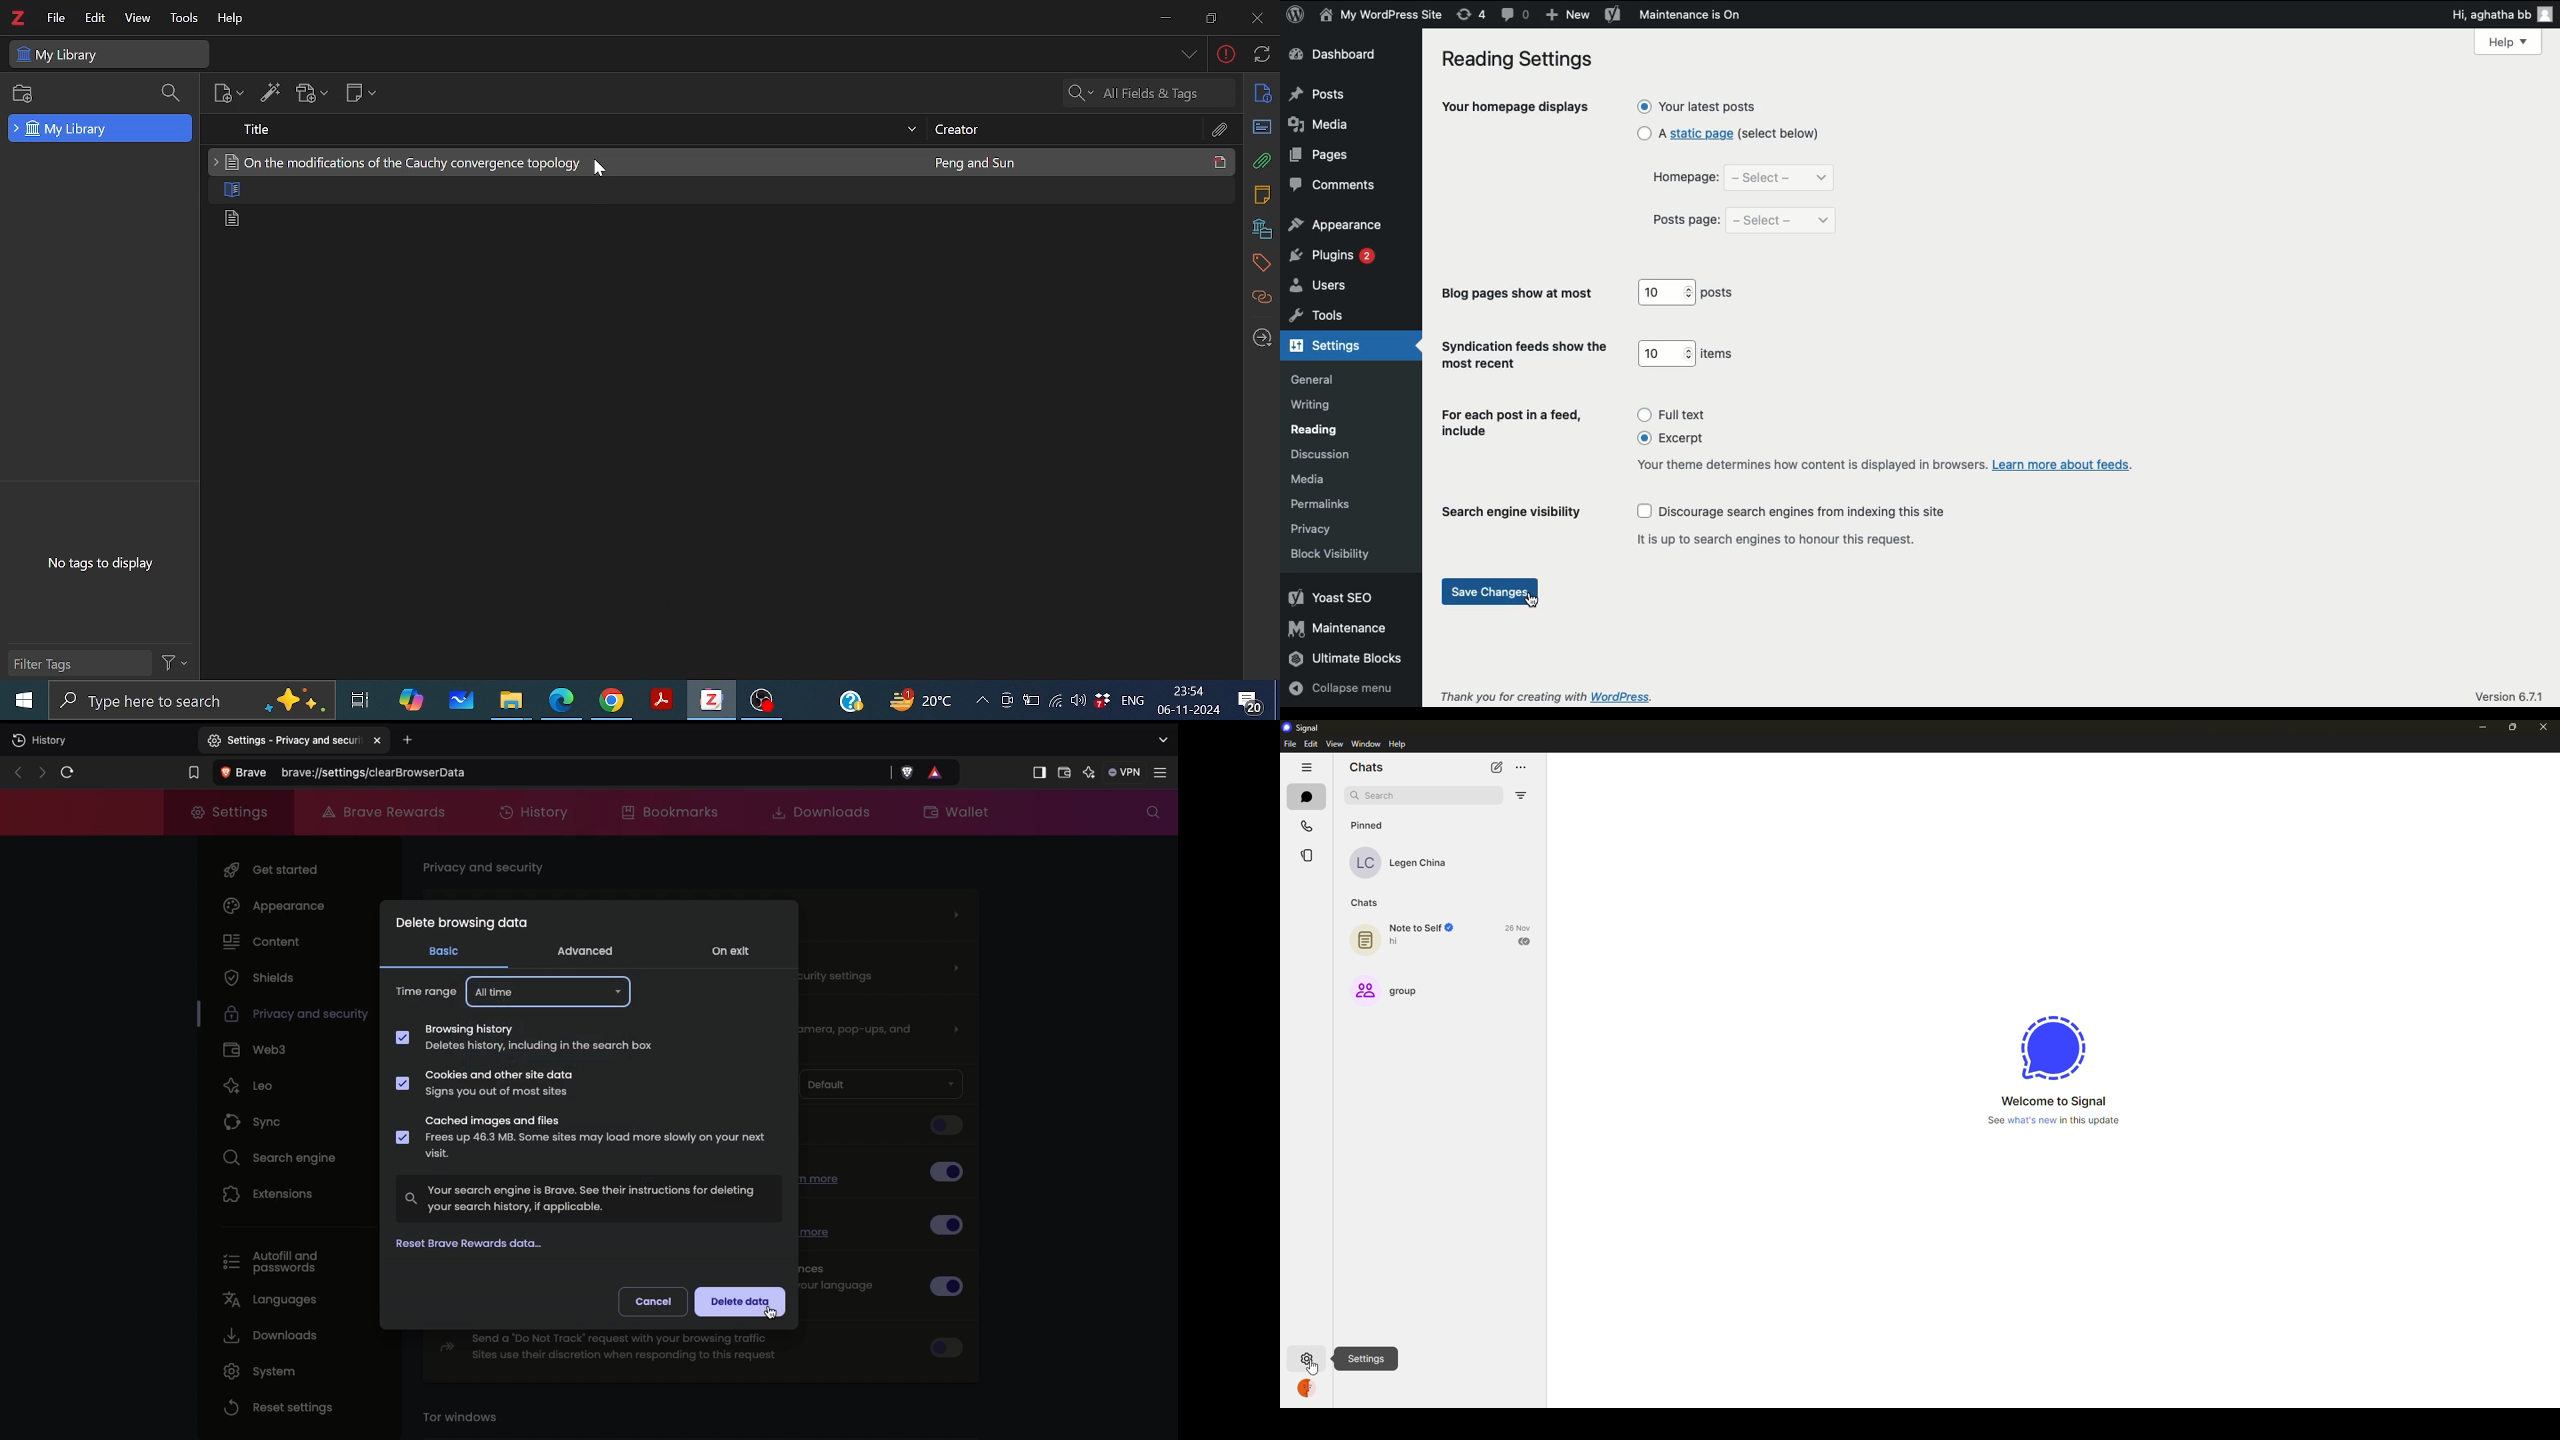  What do you see at coordinates (720, 192) in the screenshot?
I see `Items in the library` at bounding box center [720, 192].